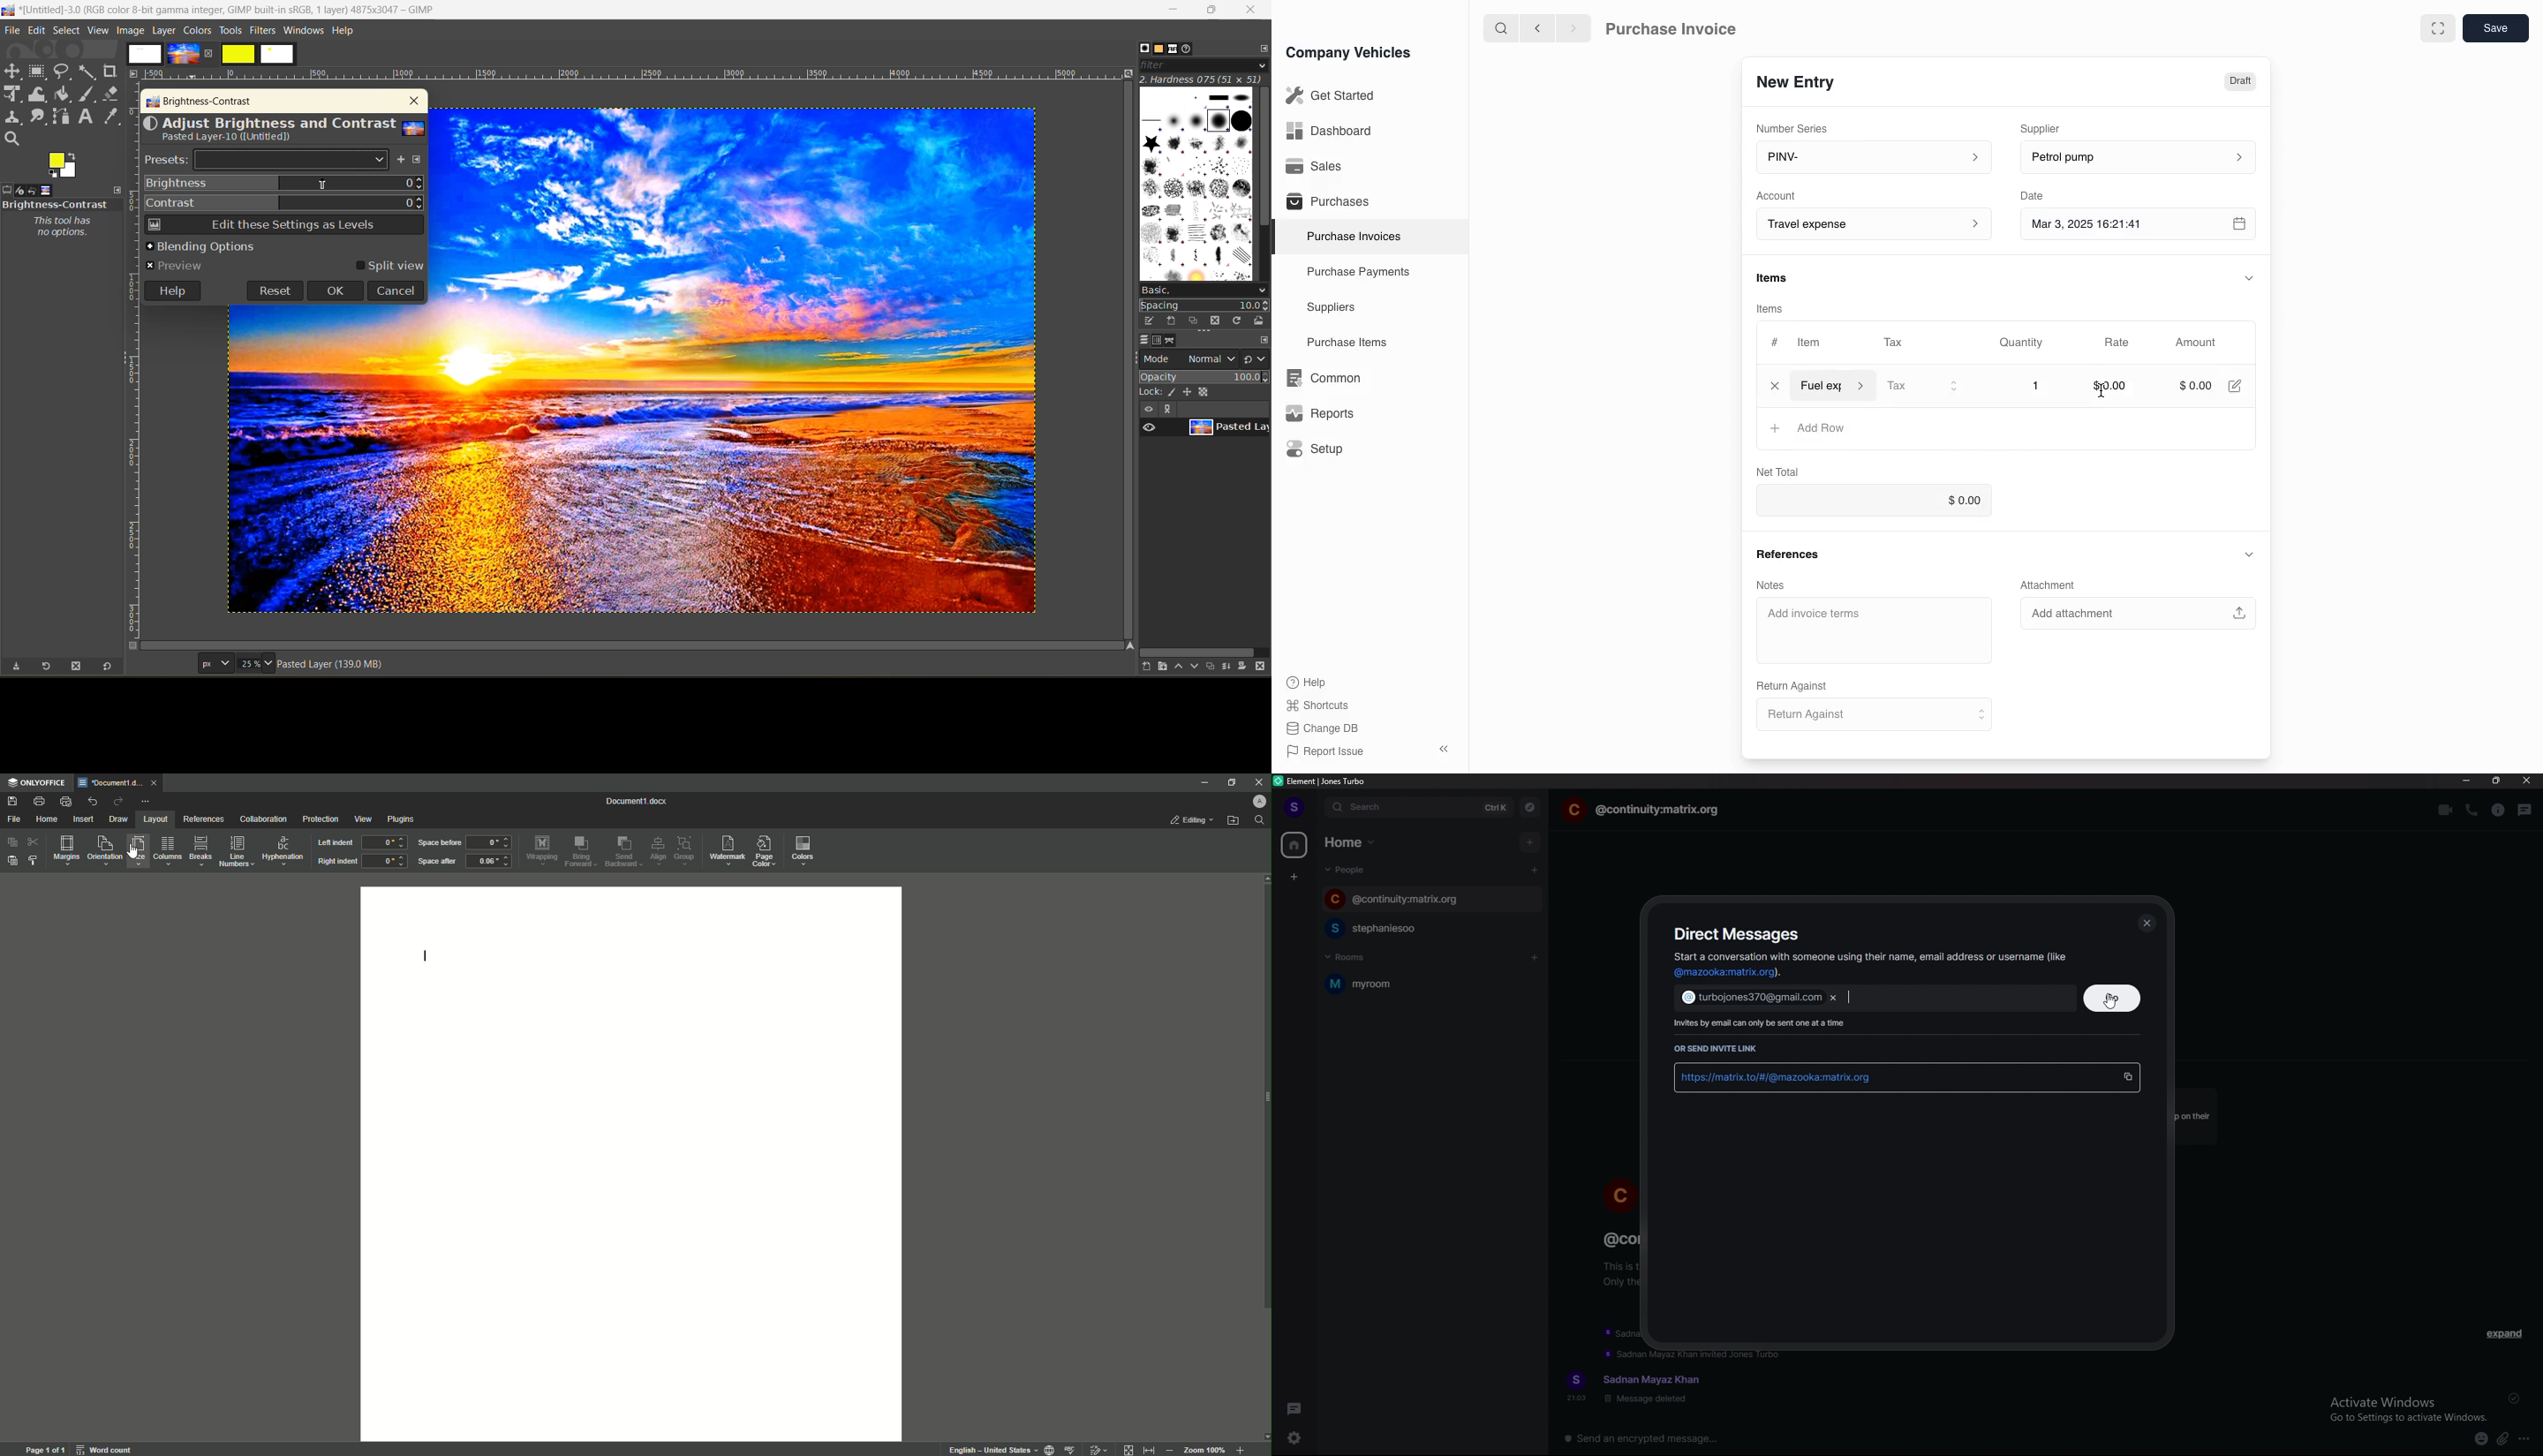 Image resolution: width=2548 pixels, height=1456 pixels. Describe the element at coordinates (2238, 79) in the screenshot. I see `Draft` at that location.